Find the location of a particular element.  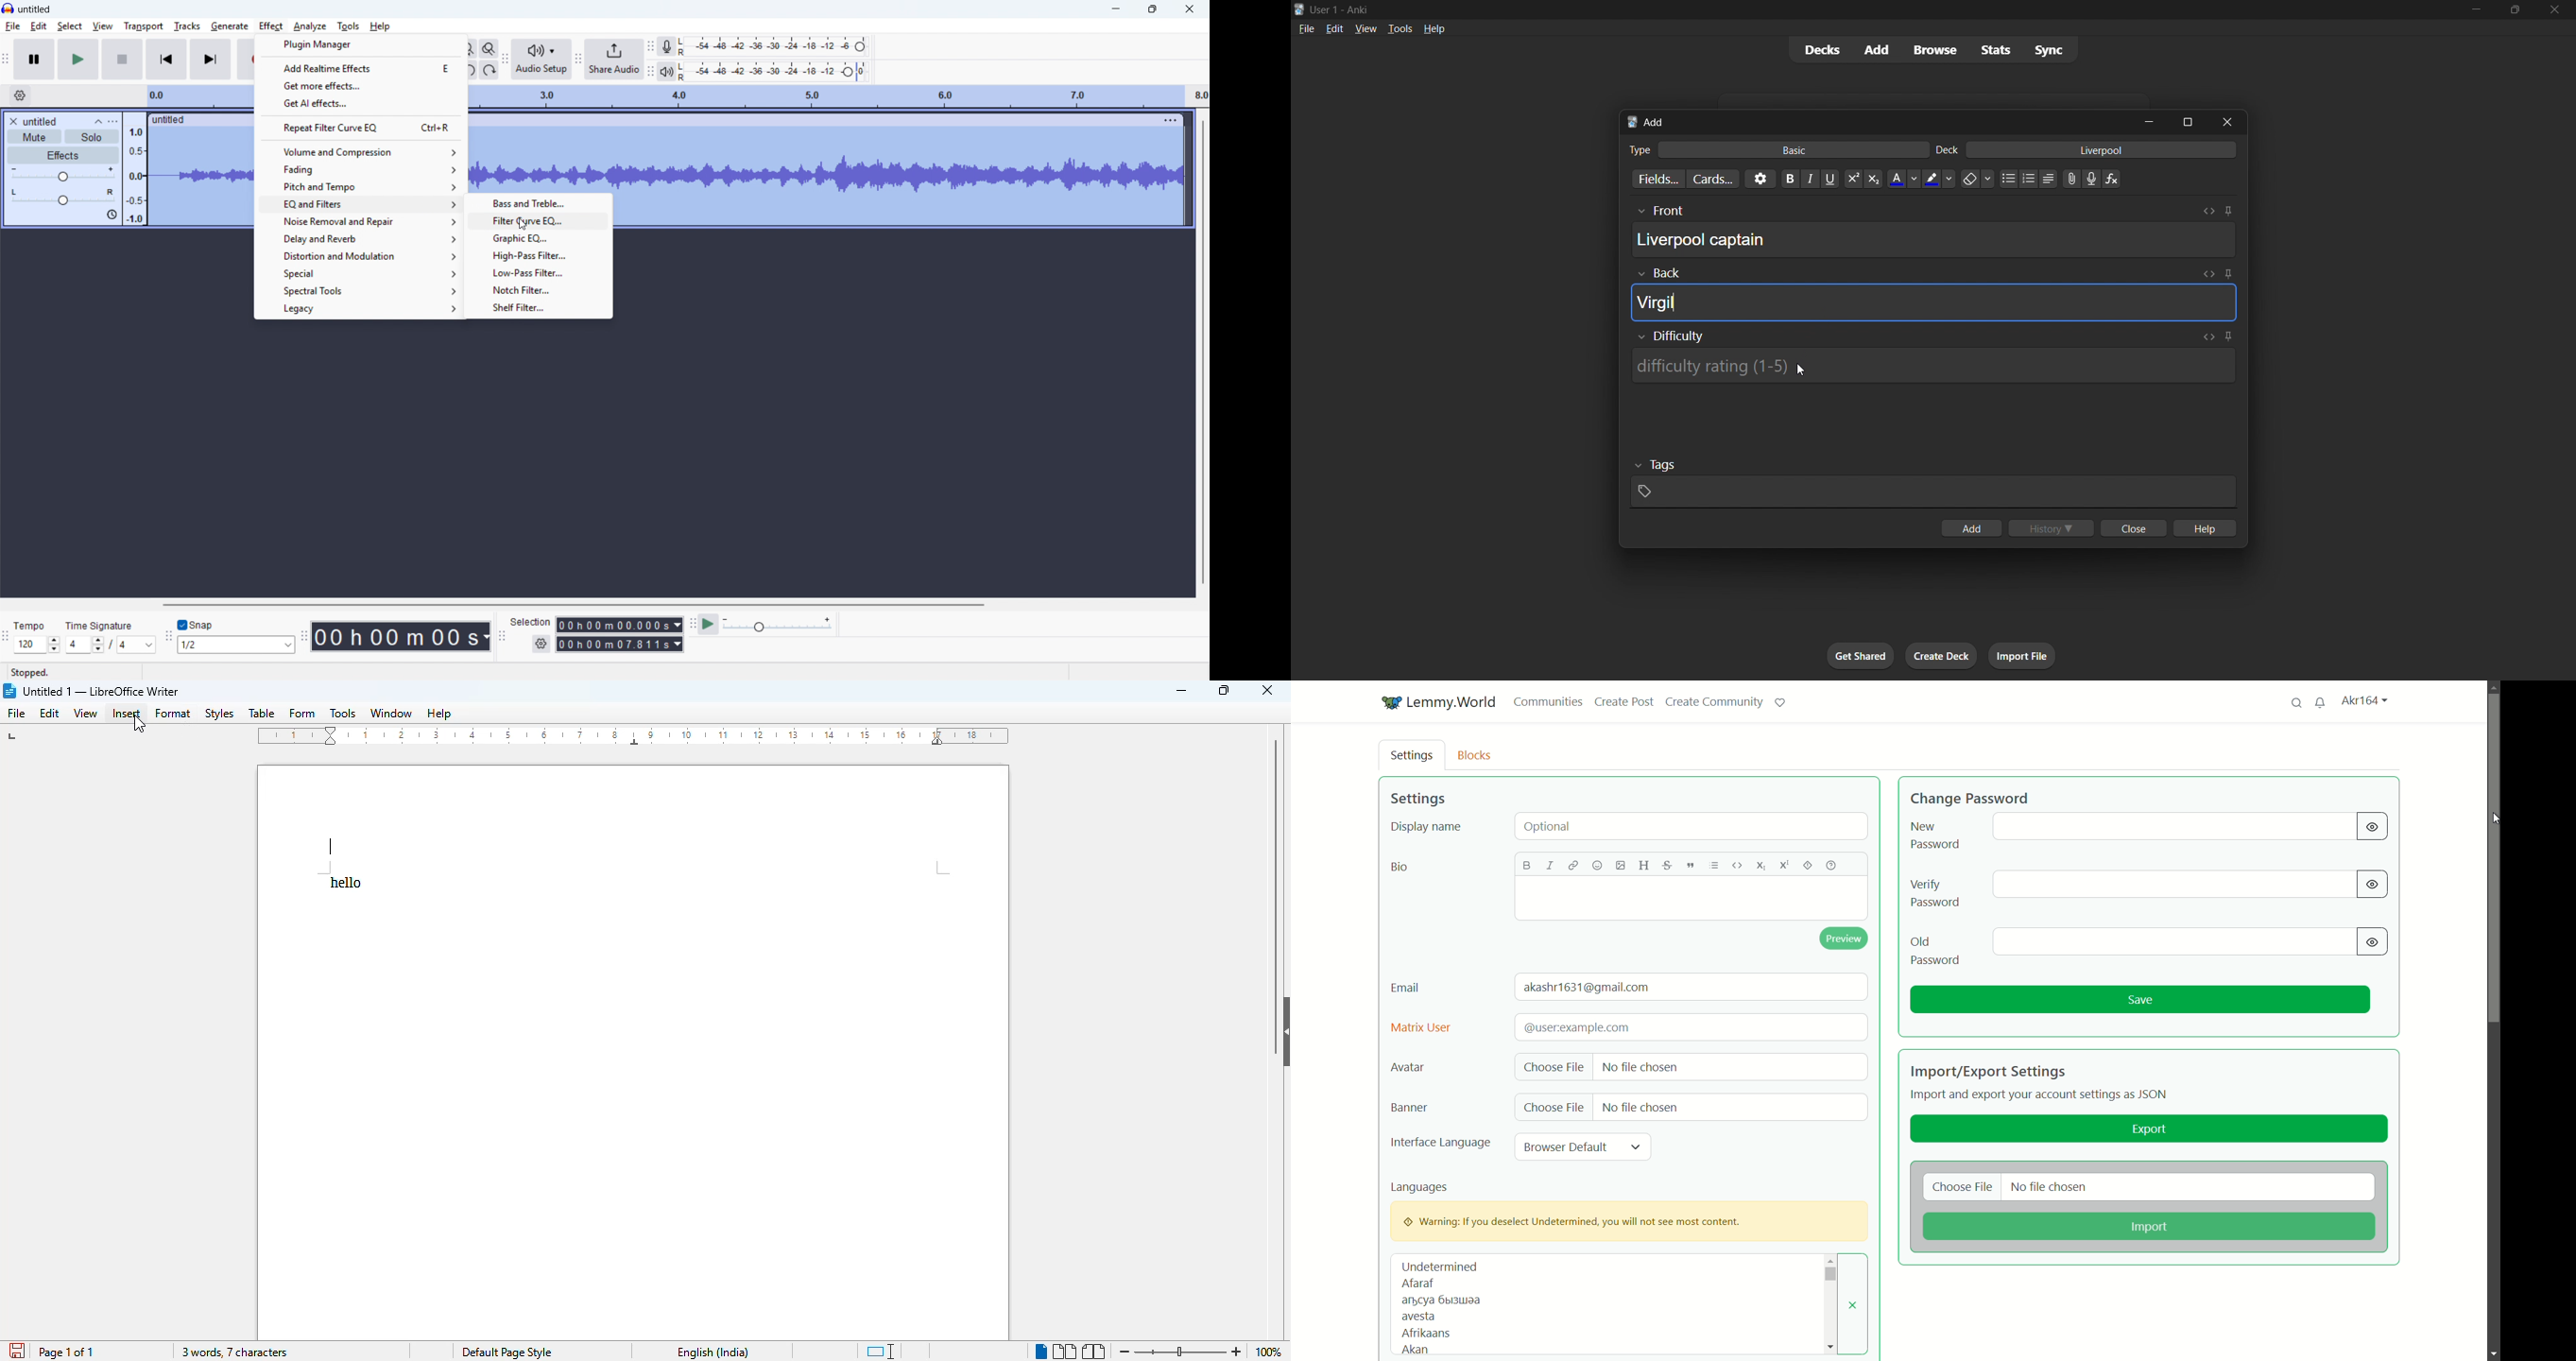

 is located at coordinates (1659, 273).